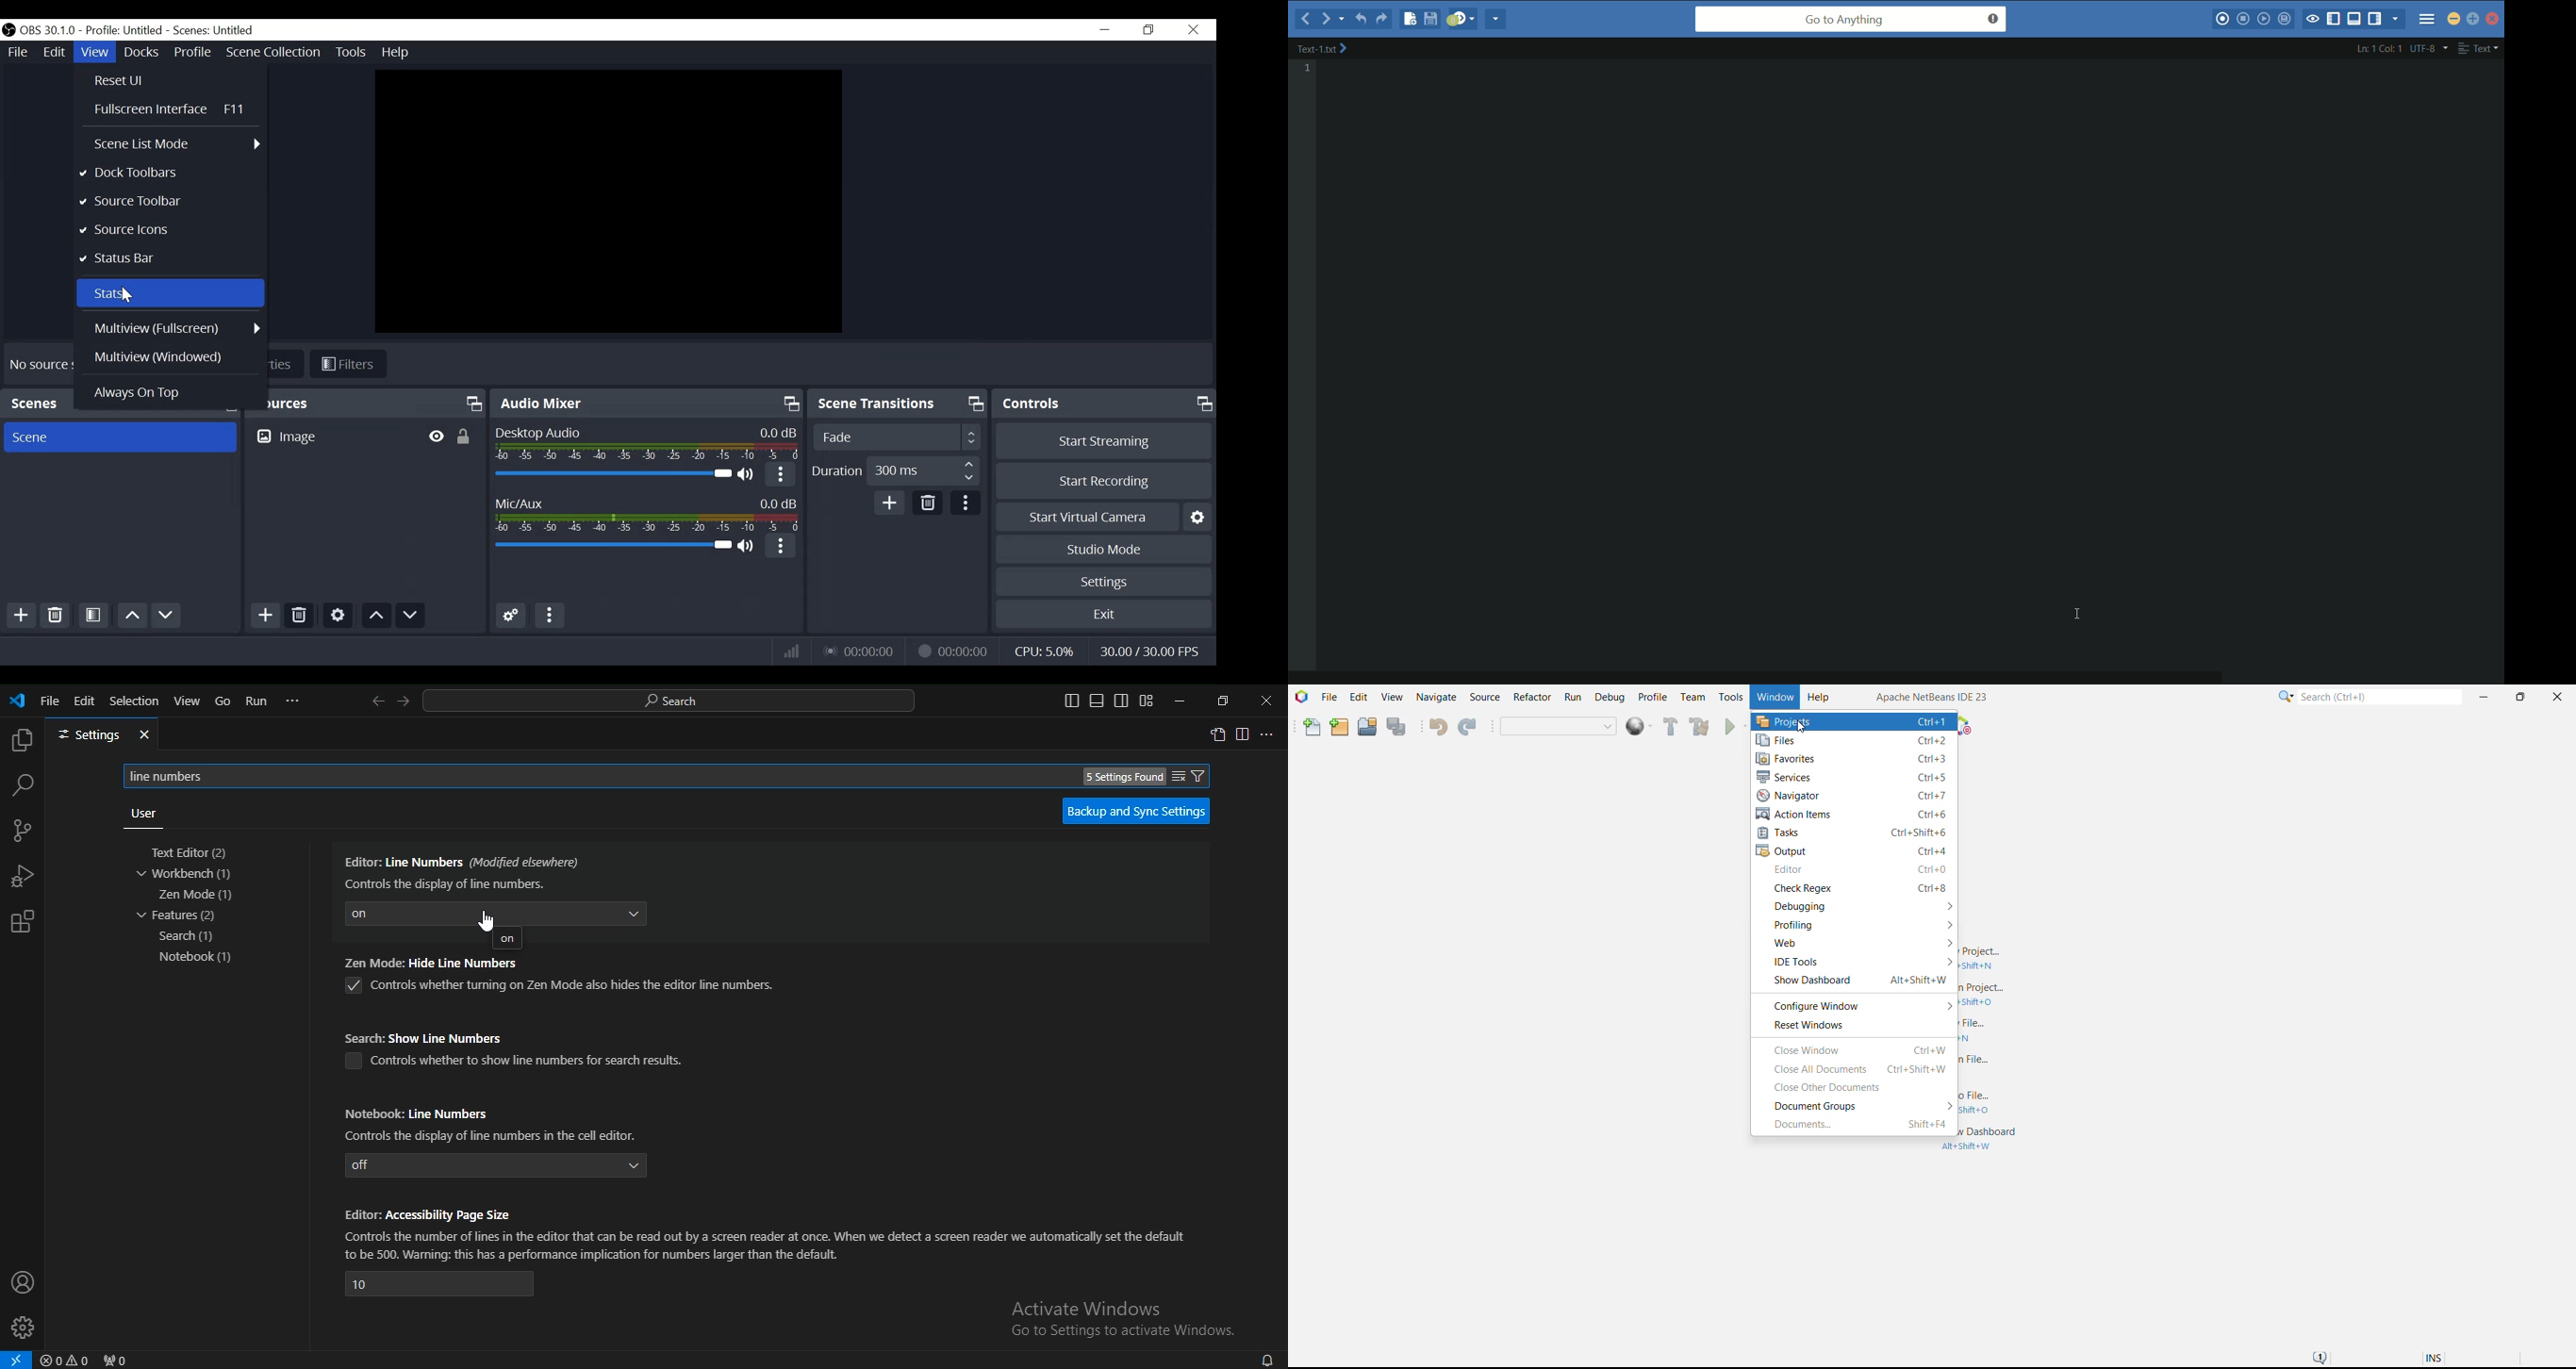  I want to click on Favorites, so click(1856, 759).